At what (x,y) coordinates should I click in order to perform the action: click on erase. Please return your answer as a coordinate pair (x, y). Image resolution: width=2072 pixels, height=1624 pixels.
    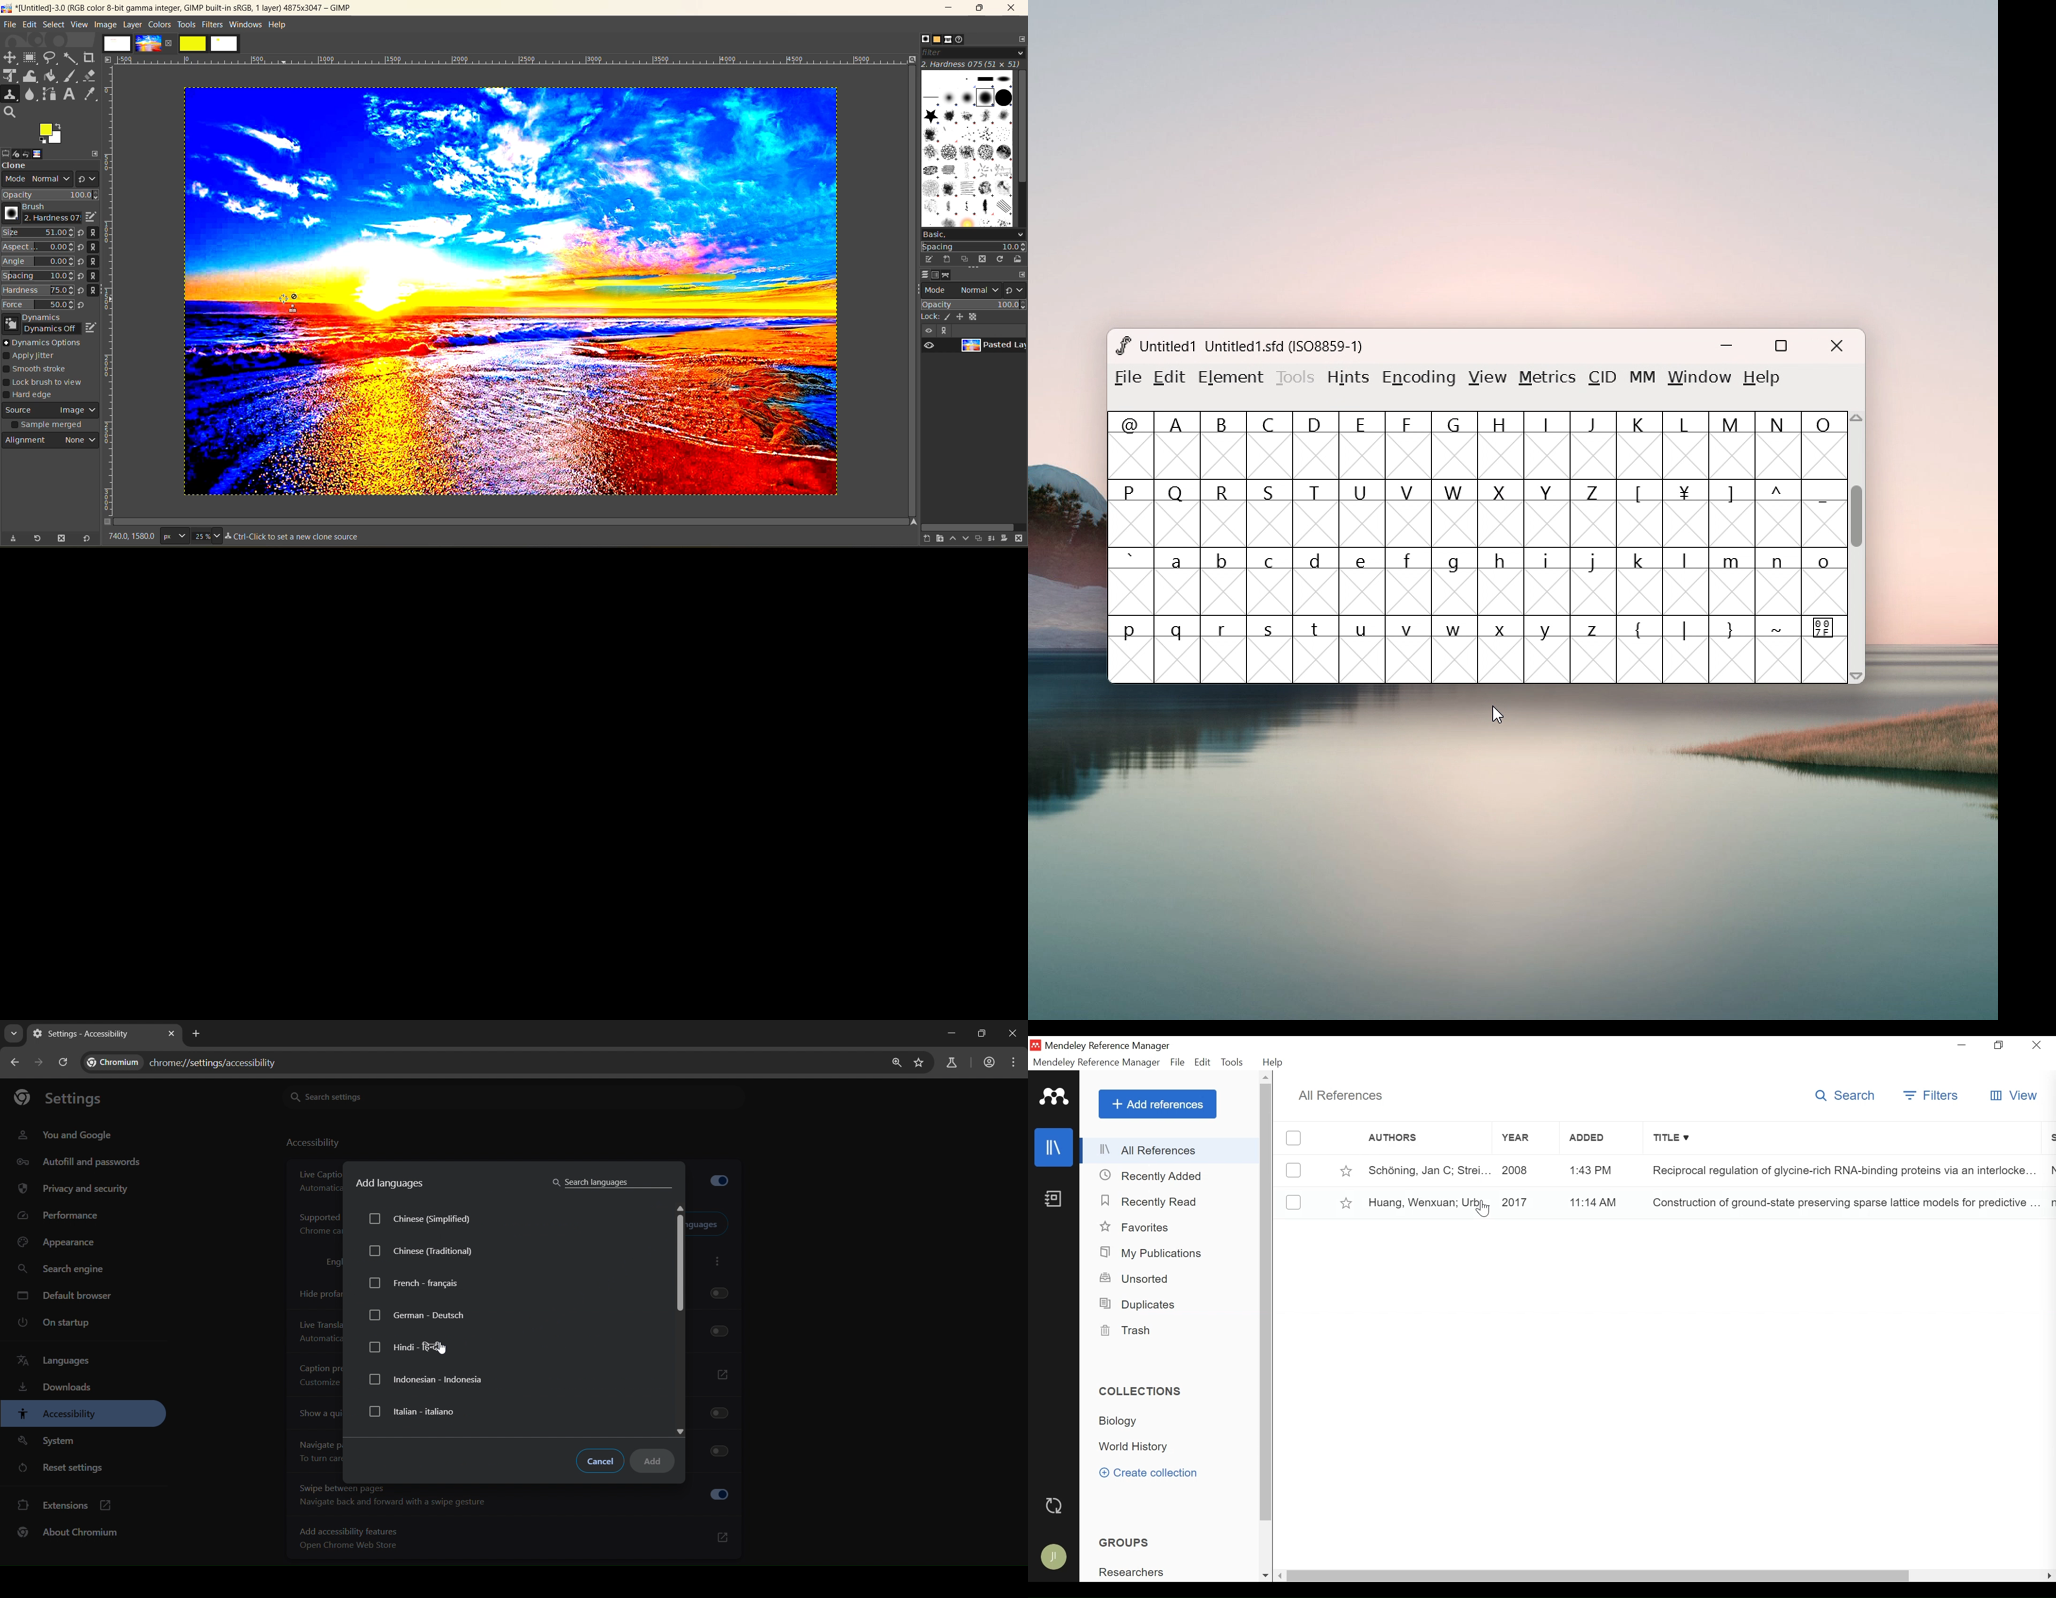
    Looking at the image, I should click on (90, 75).